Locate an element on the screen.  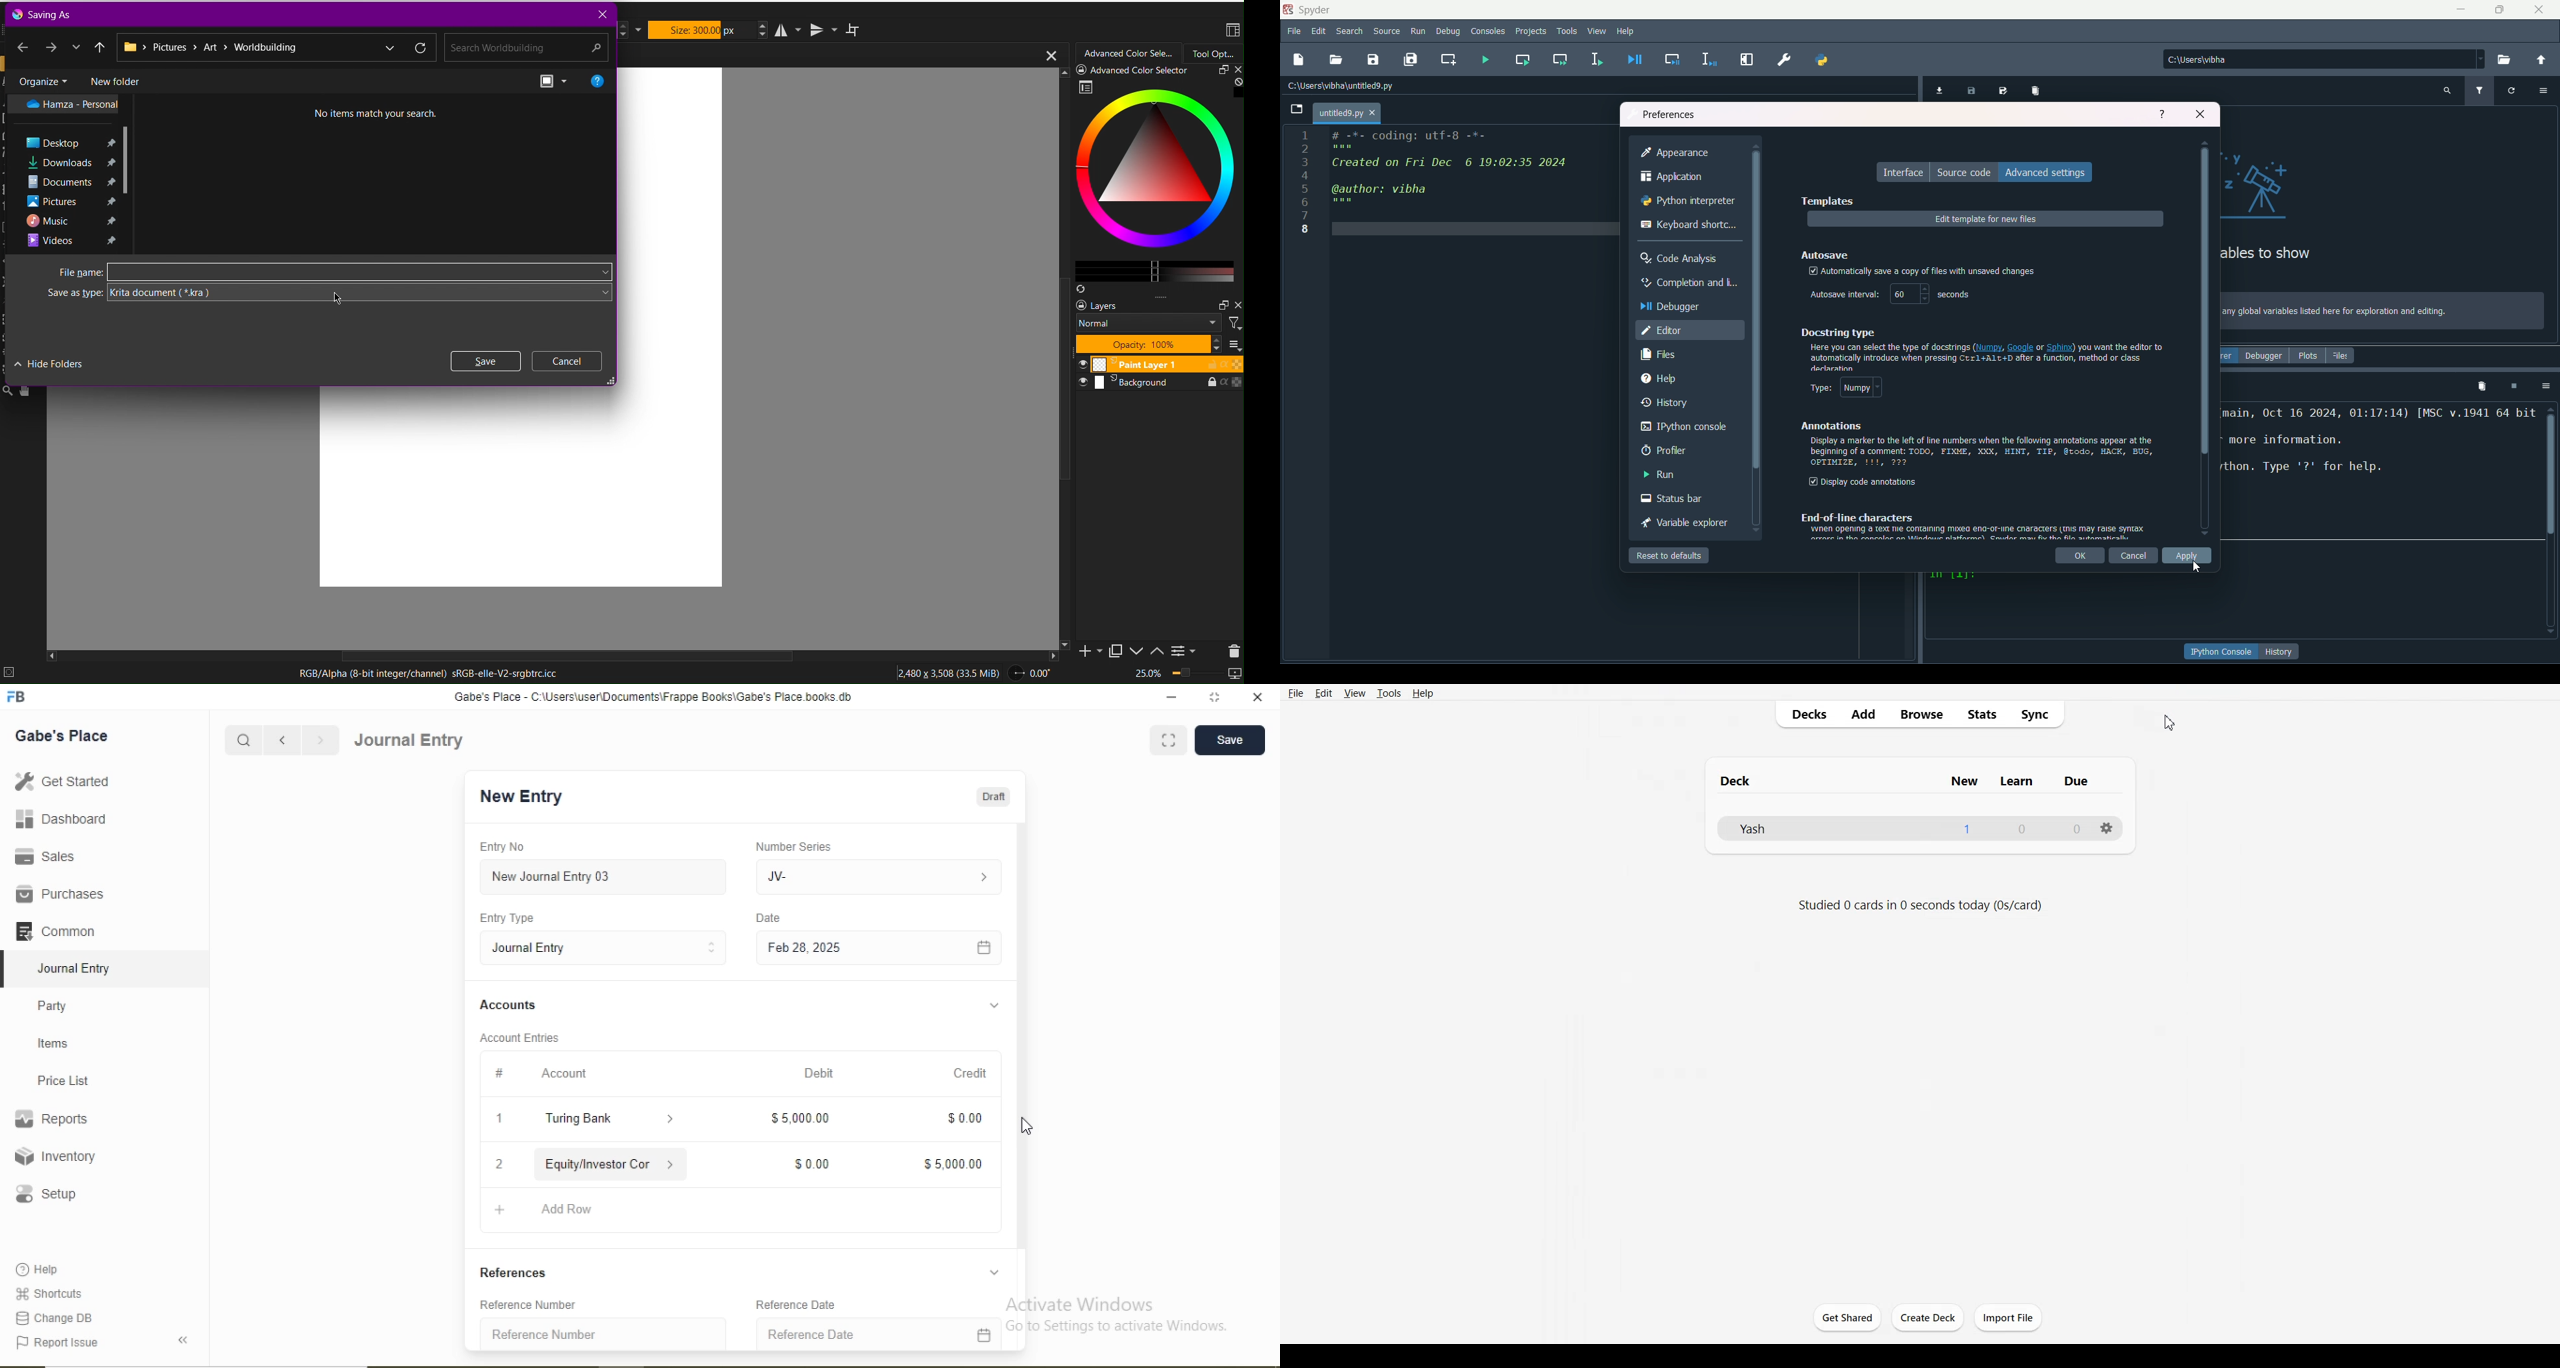
text is located at coordinates (2269, 254).